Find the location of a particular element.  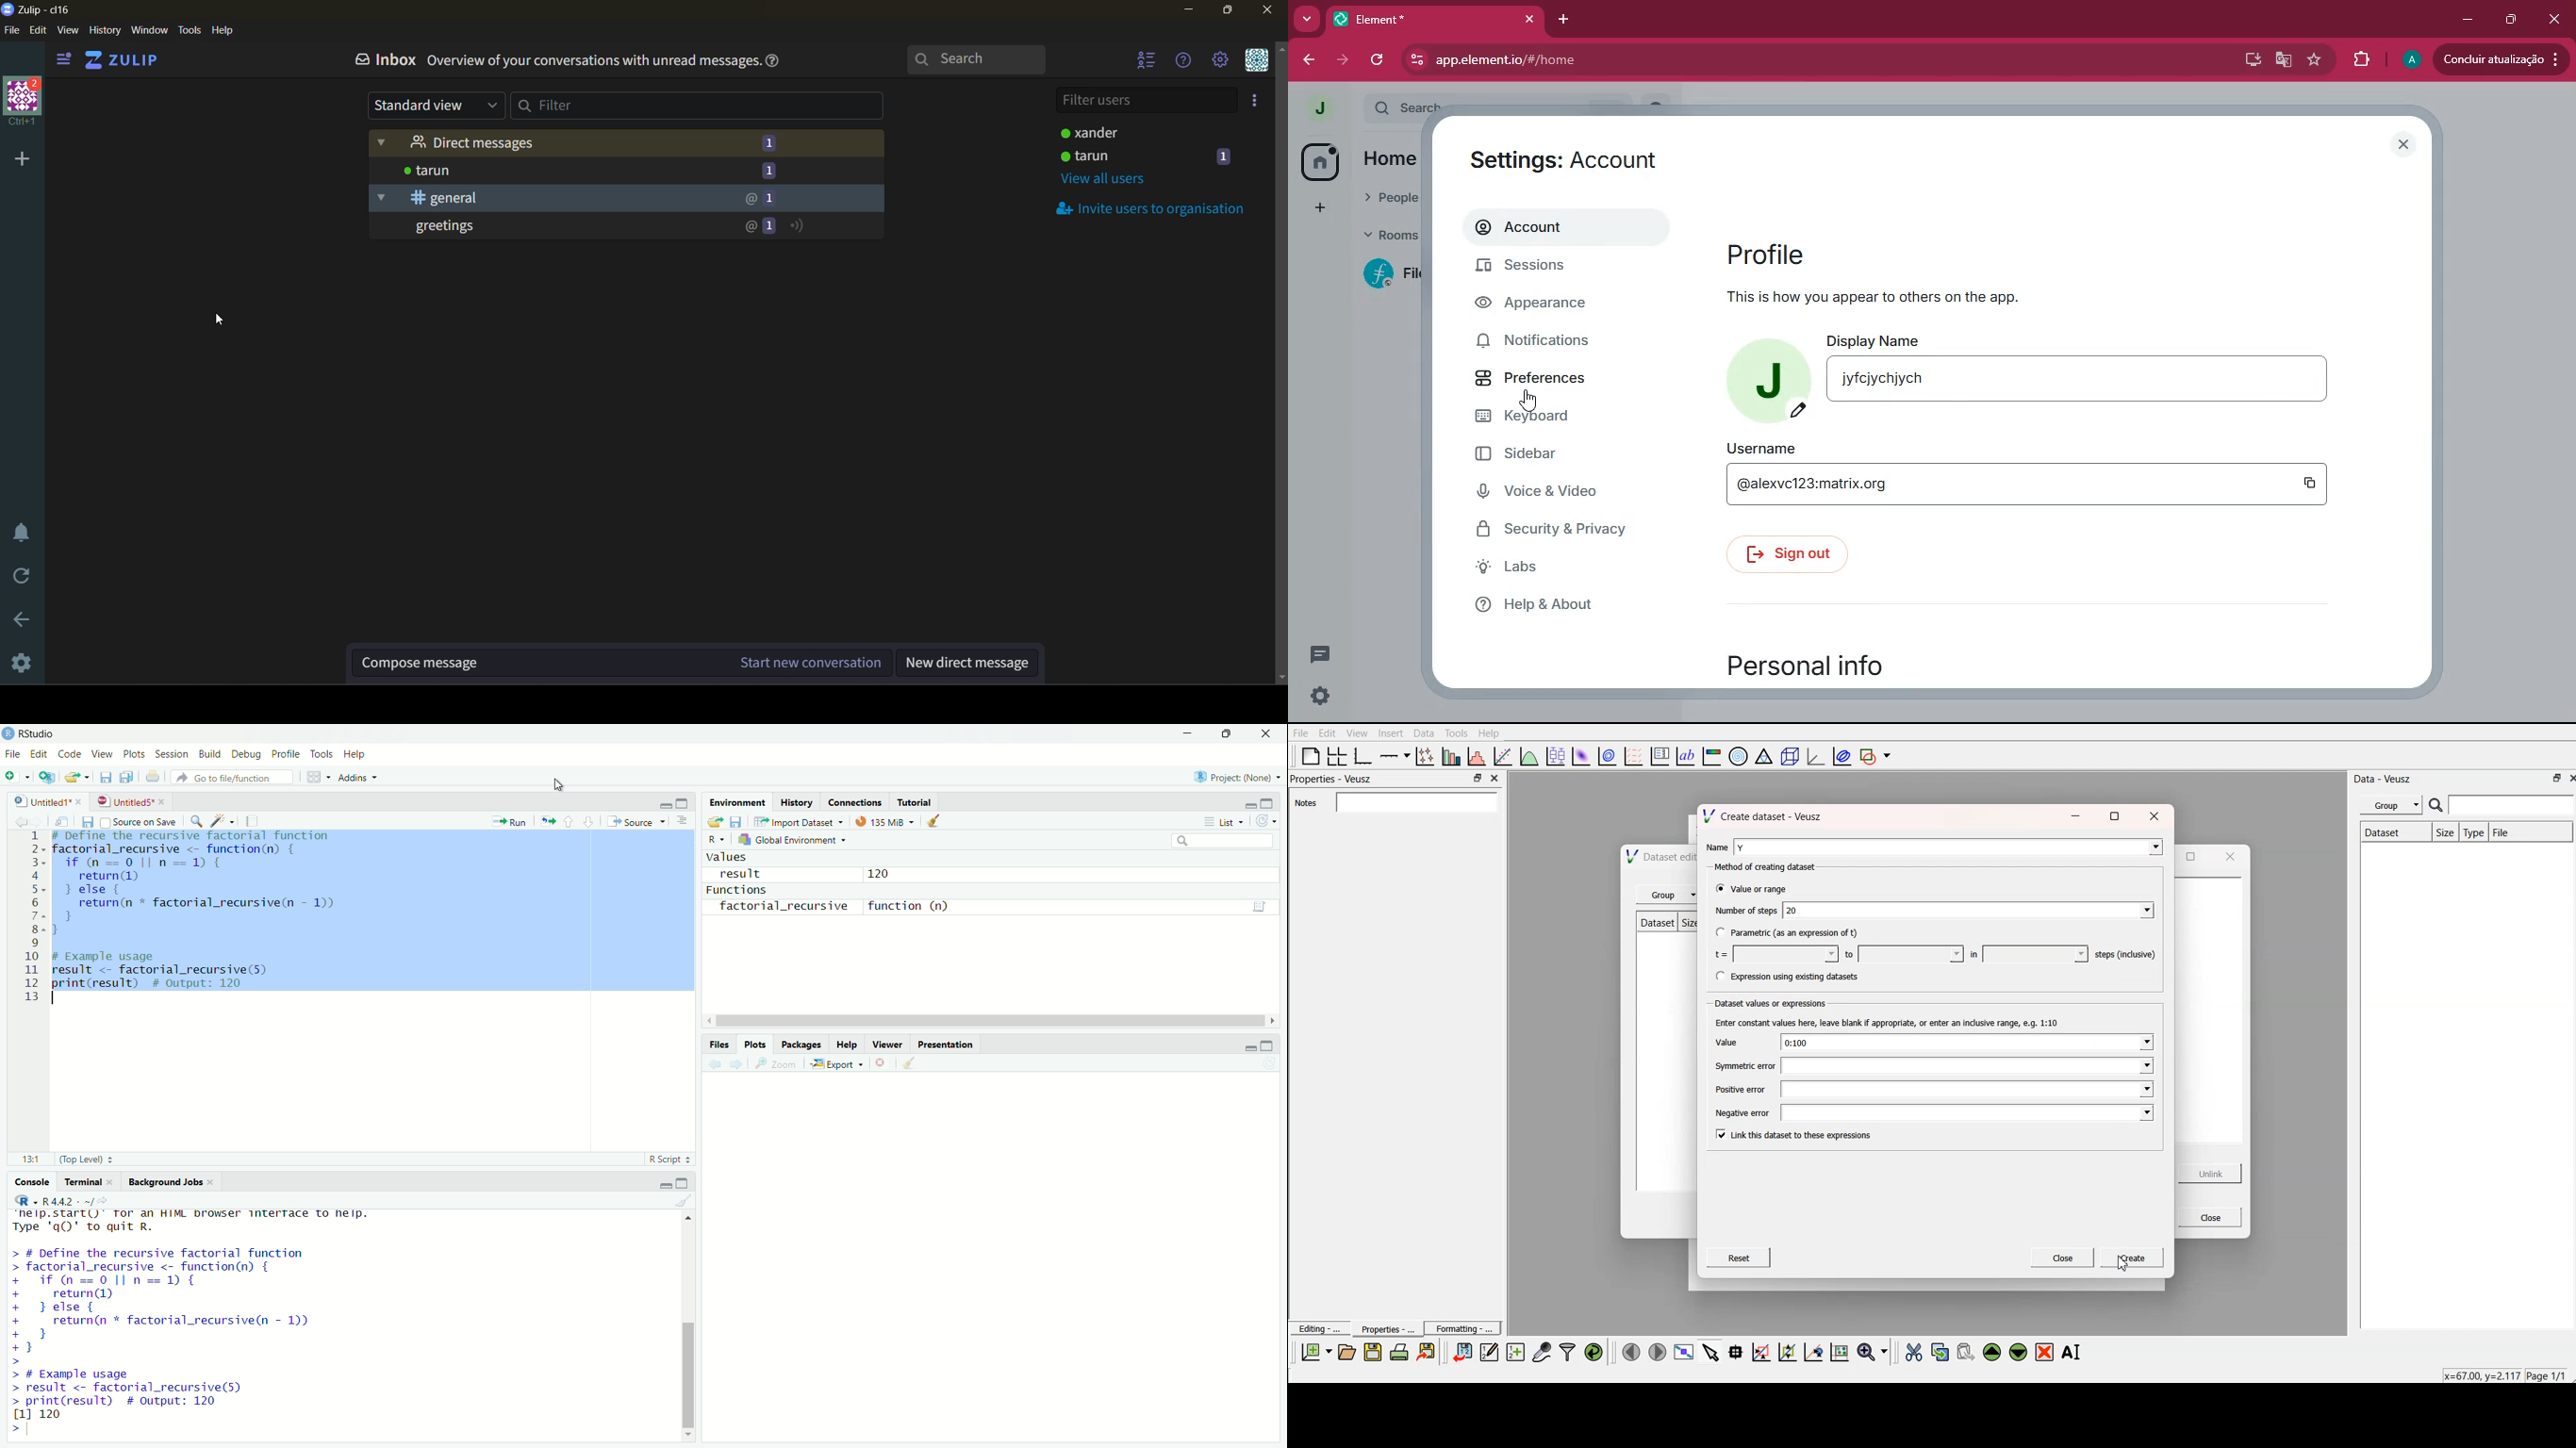

google translate is located at coordinates (2282, 60).